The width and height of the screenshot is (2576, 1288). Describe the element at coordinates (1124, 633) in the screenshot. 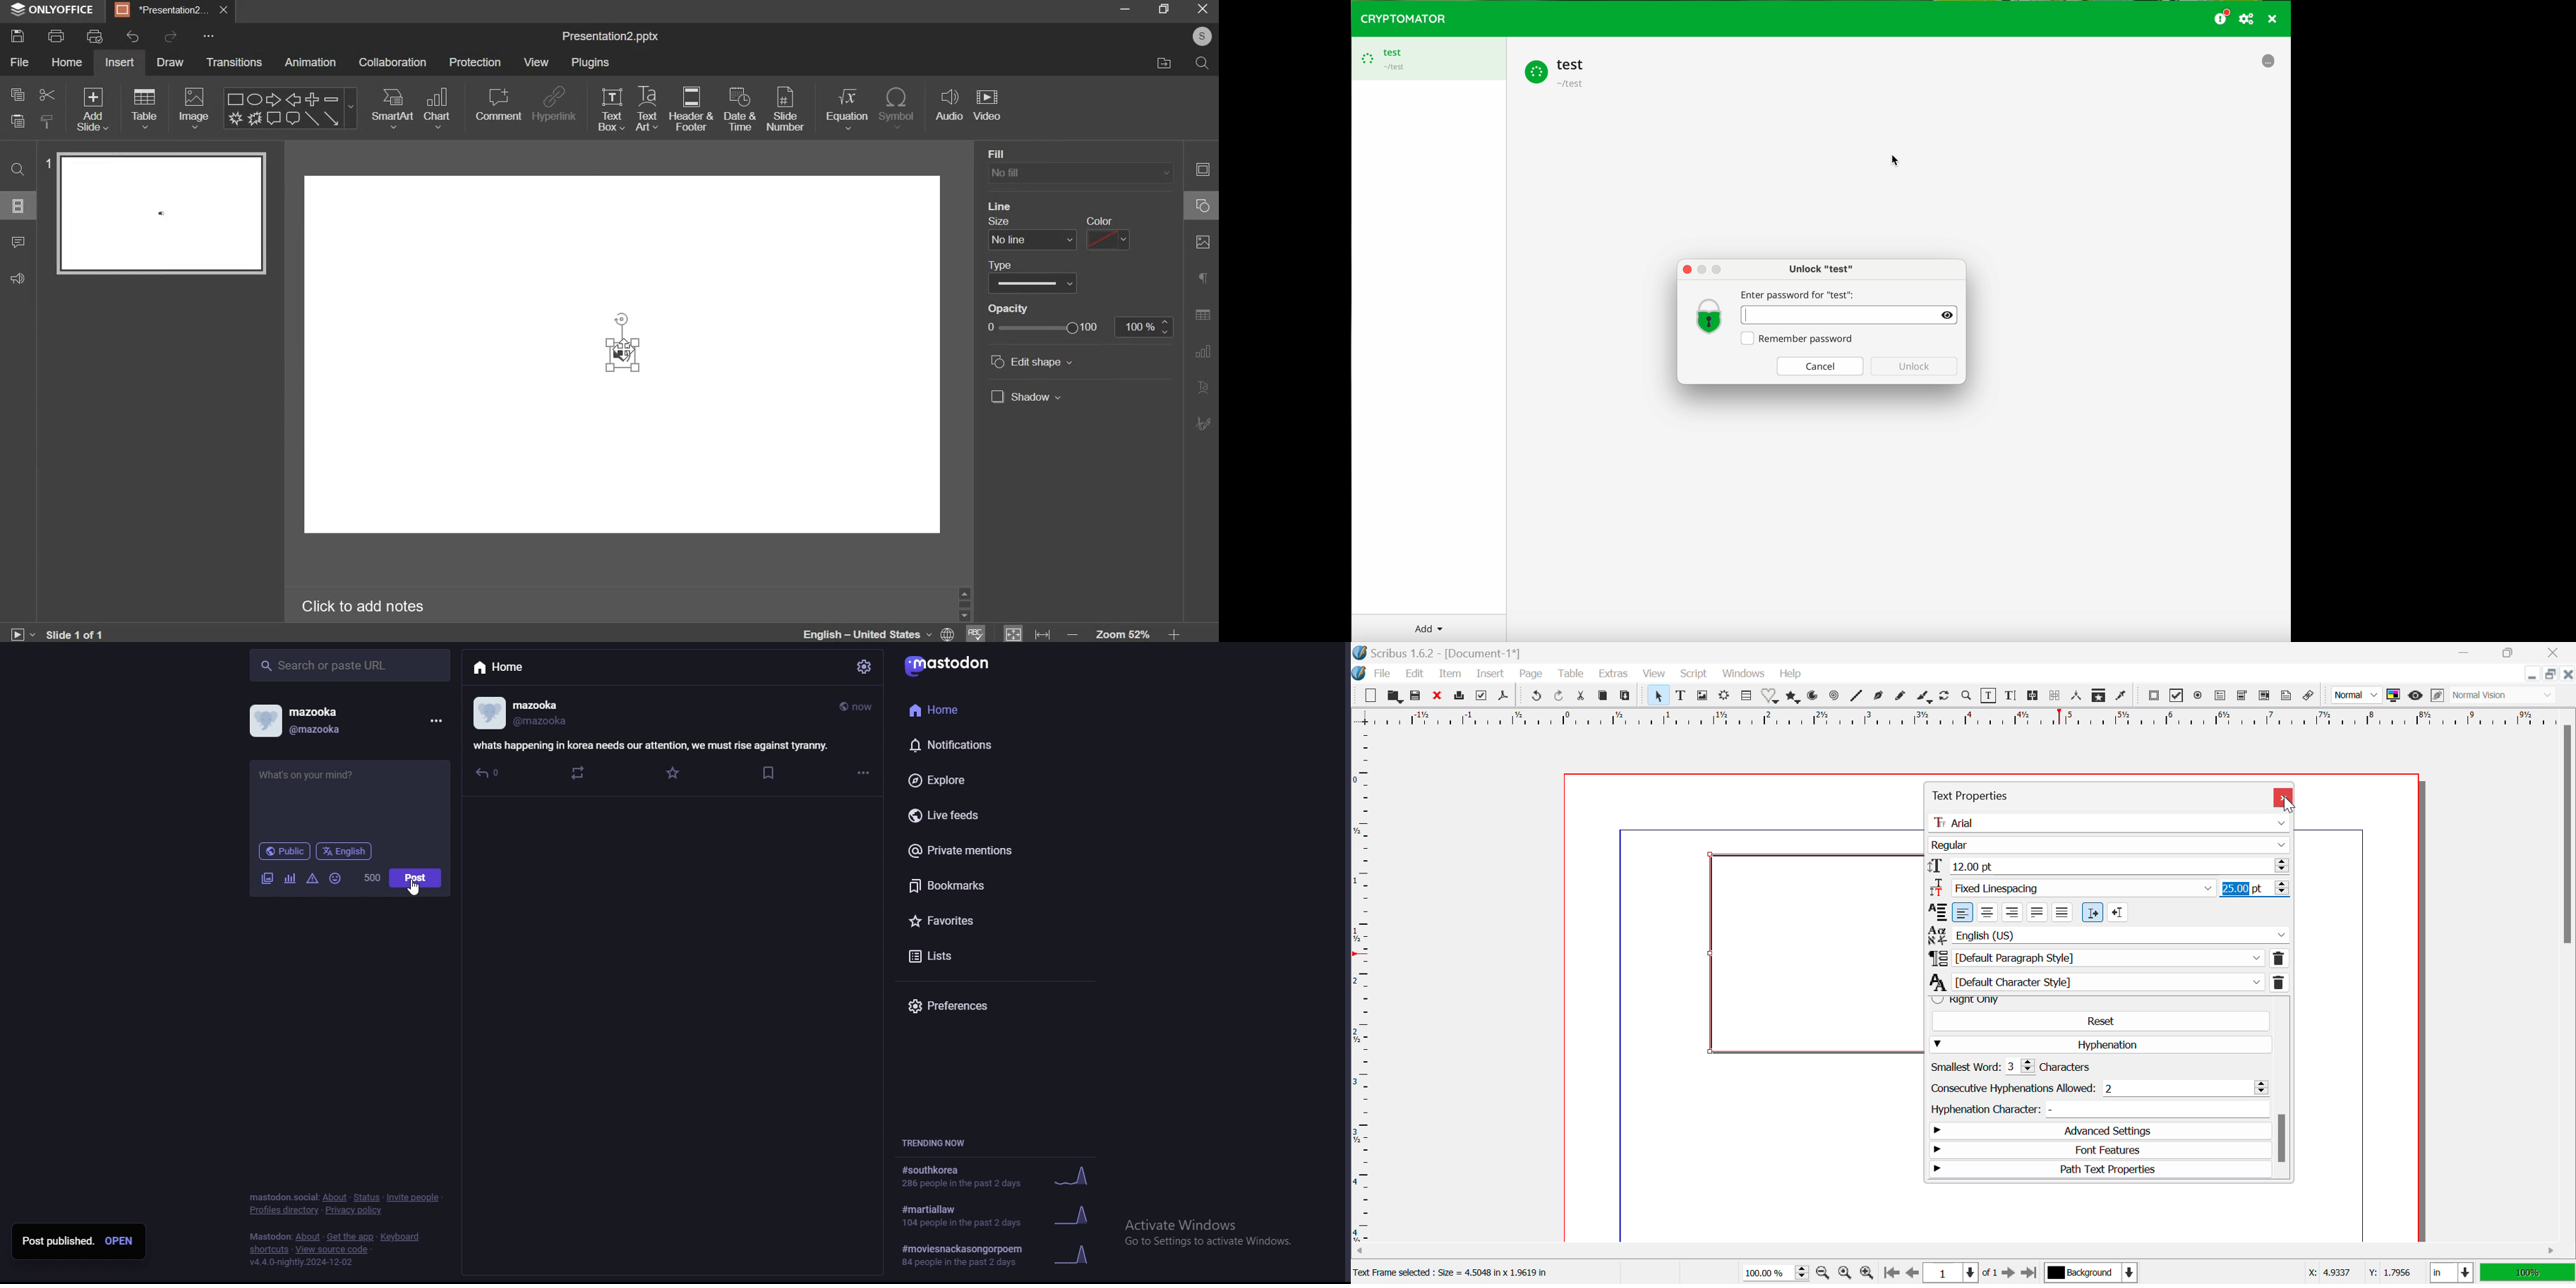

I see `zoom 52%` at that location.